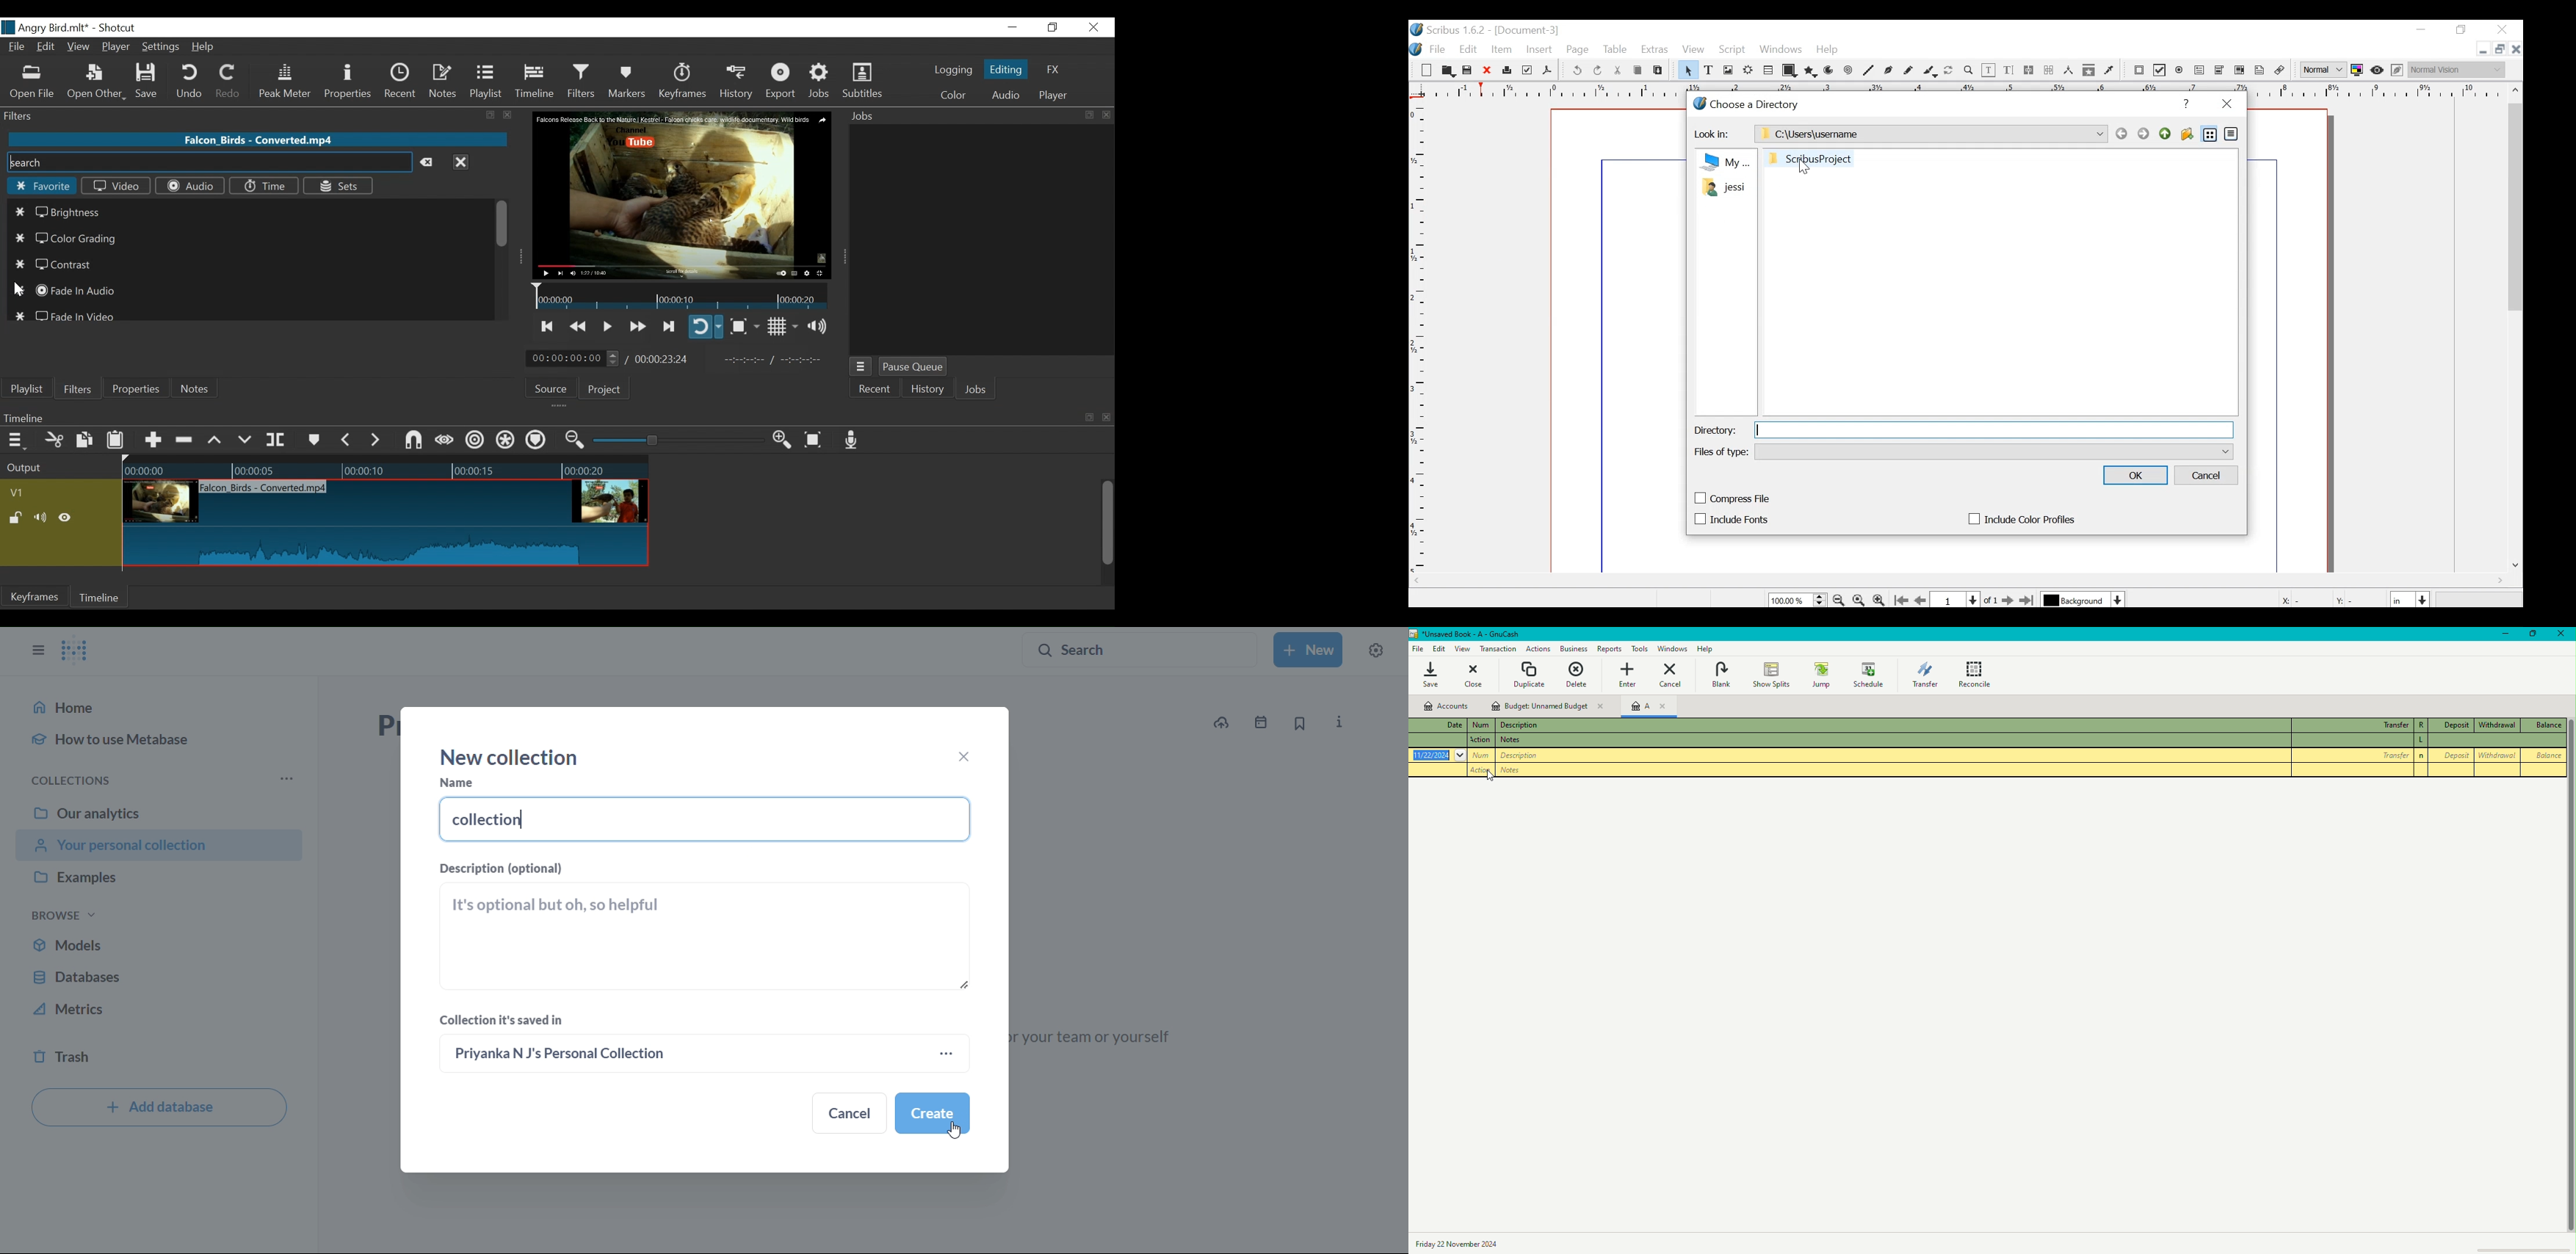 The width and height of the screenshot is (2576, 1260). I want to click on Jobs, so click(820, 81).